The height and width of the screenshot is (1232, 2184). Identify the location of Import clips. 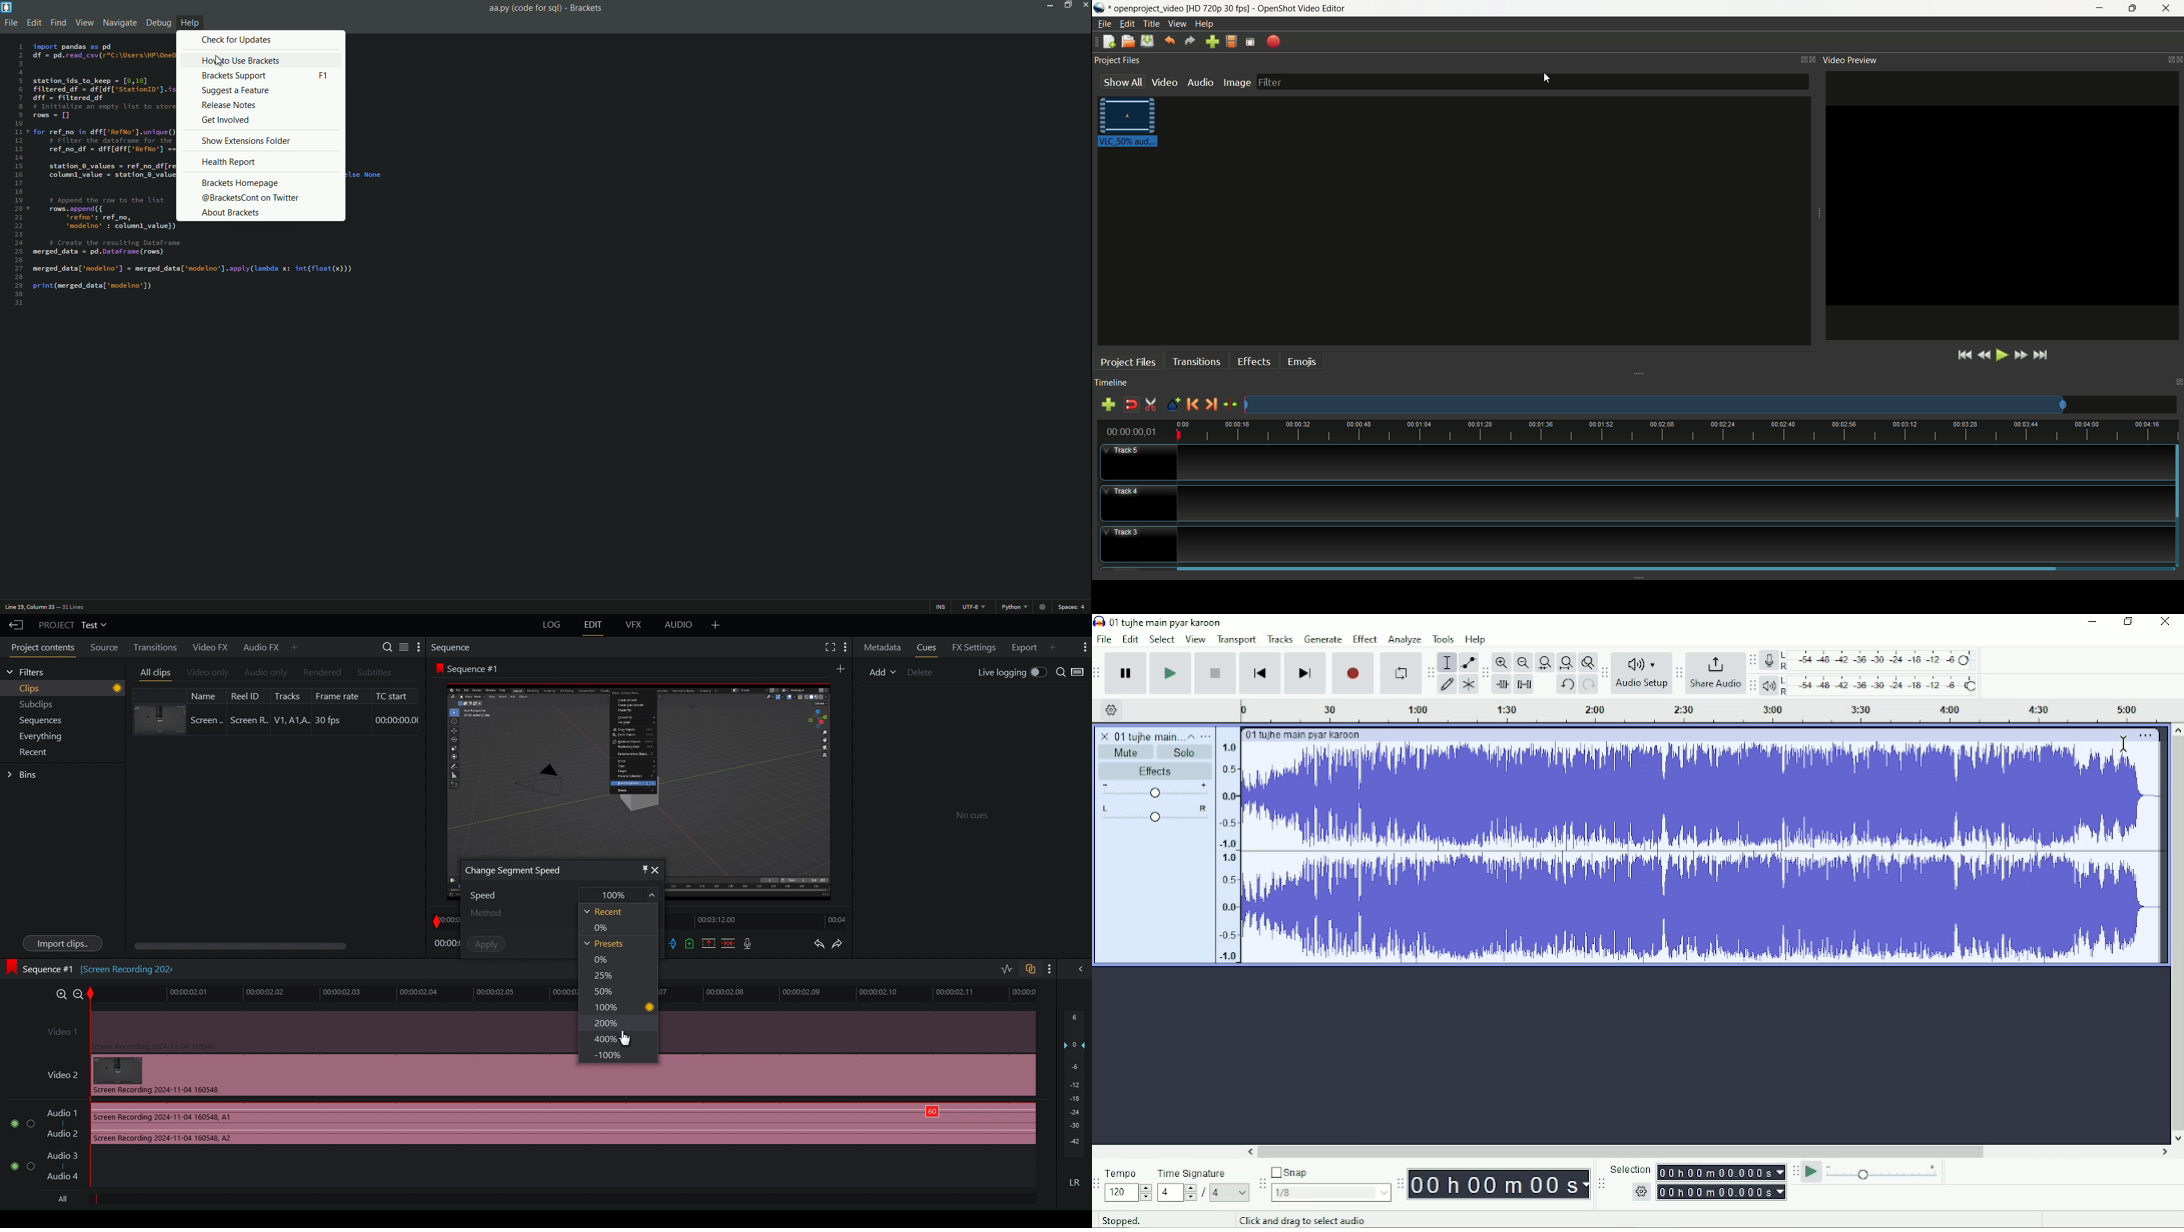
(61, 943).